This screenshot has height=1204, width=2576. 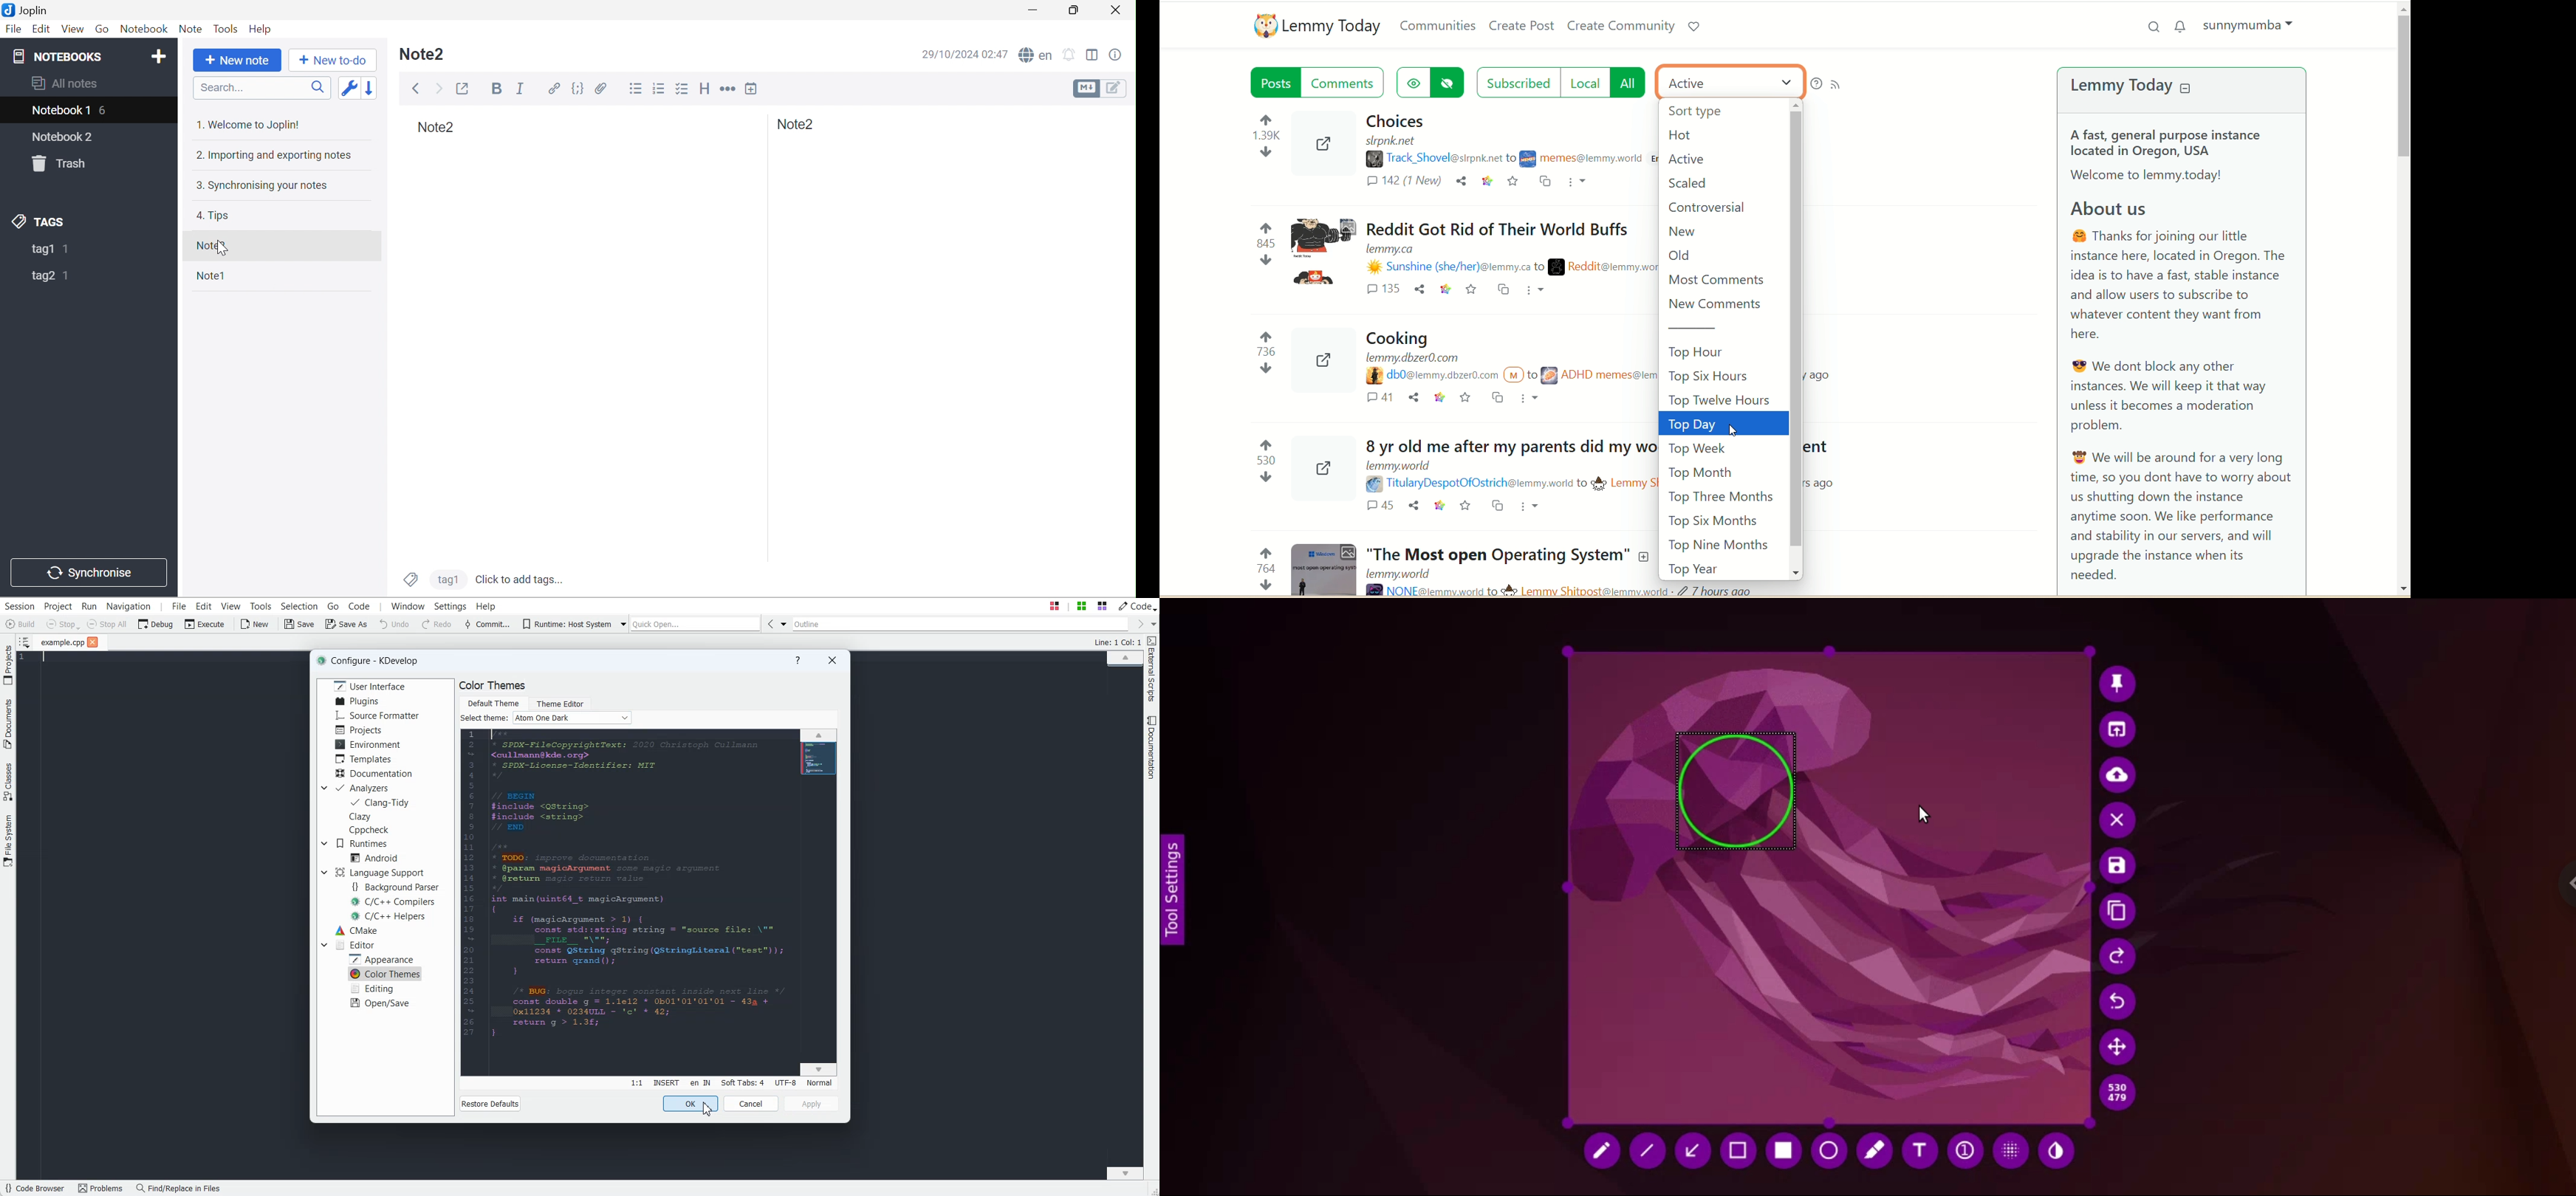 What do you see at coordinates (1688, 136) in the screenshot?
I see `hot` at bounding box center [1688, 136].